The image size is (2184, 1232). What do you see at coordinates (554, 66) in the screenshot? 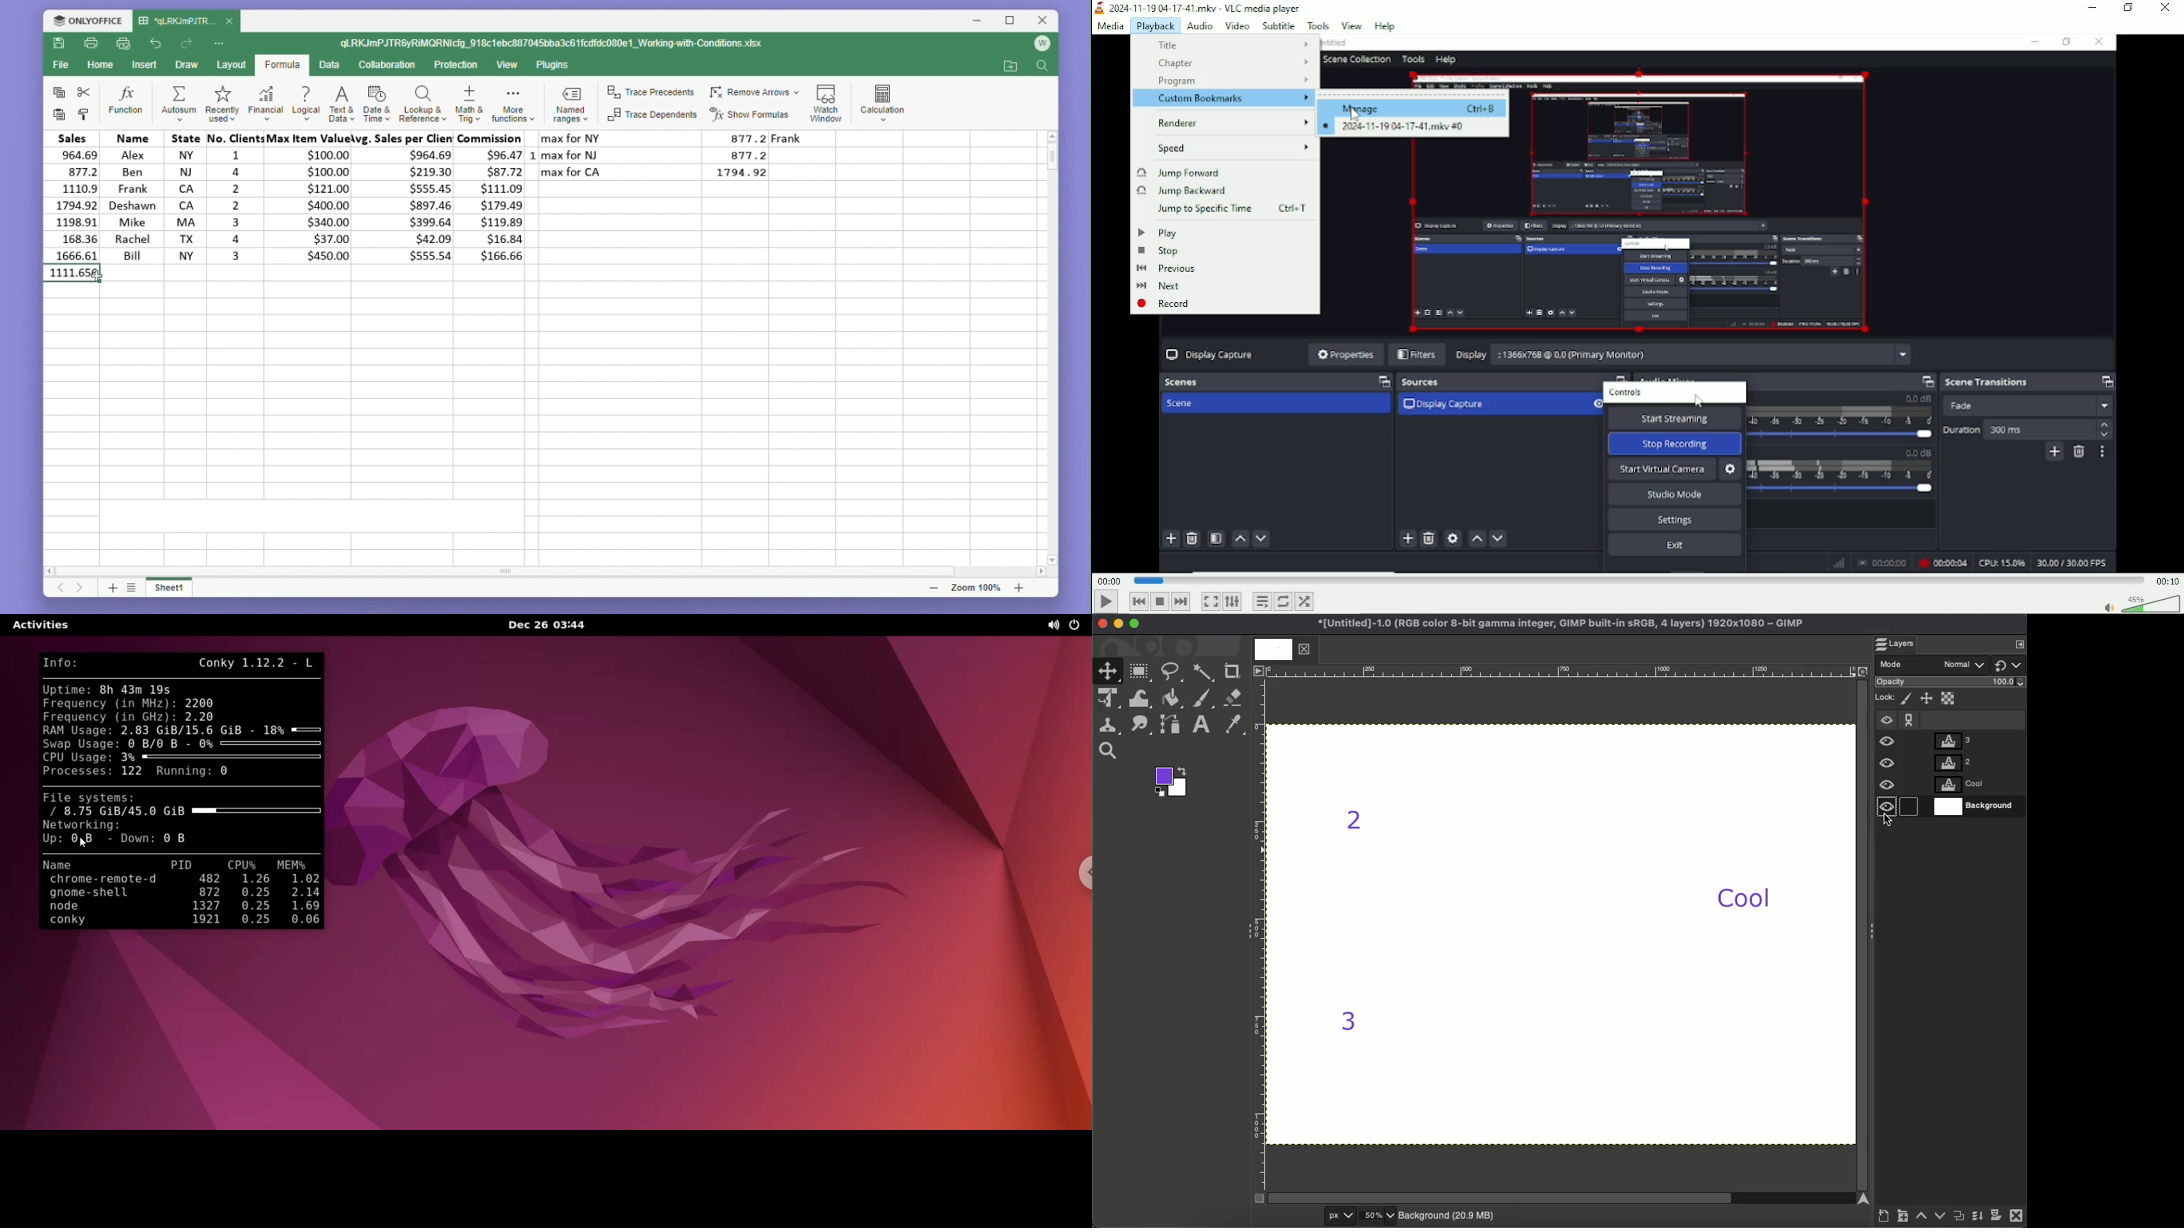
I see `Plugins` at bounding box center [554, 66].